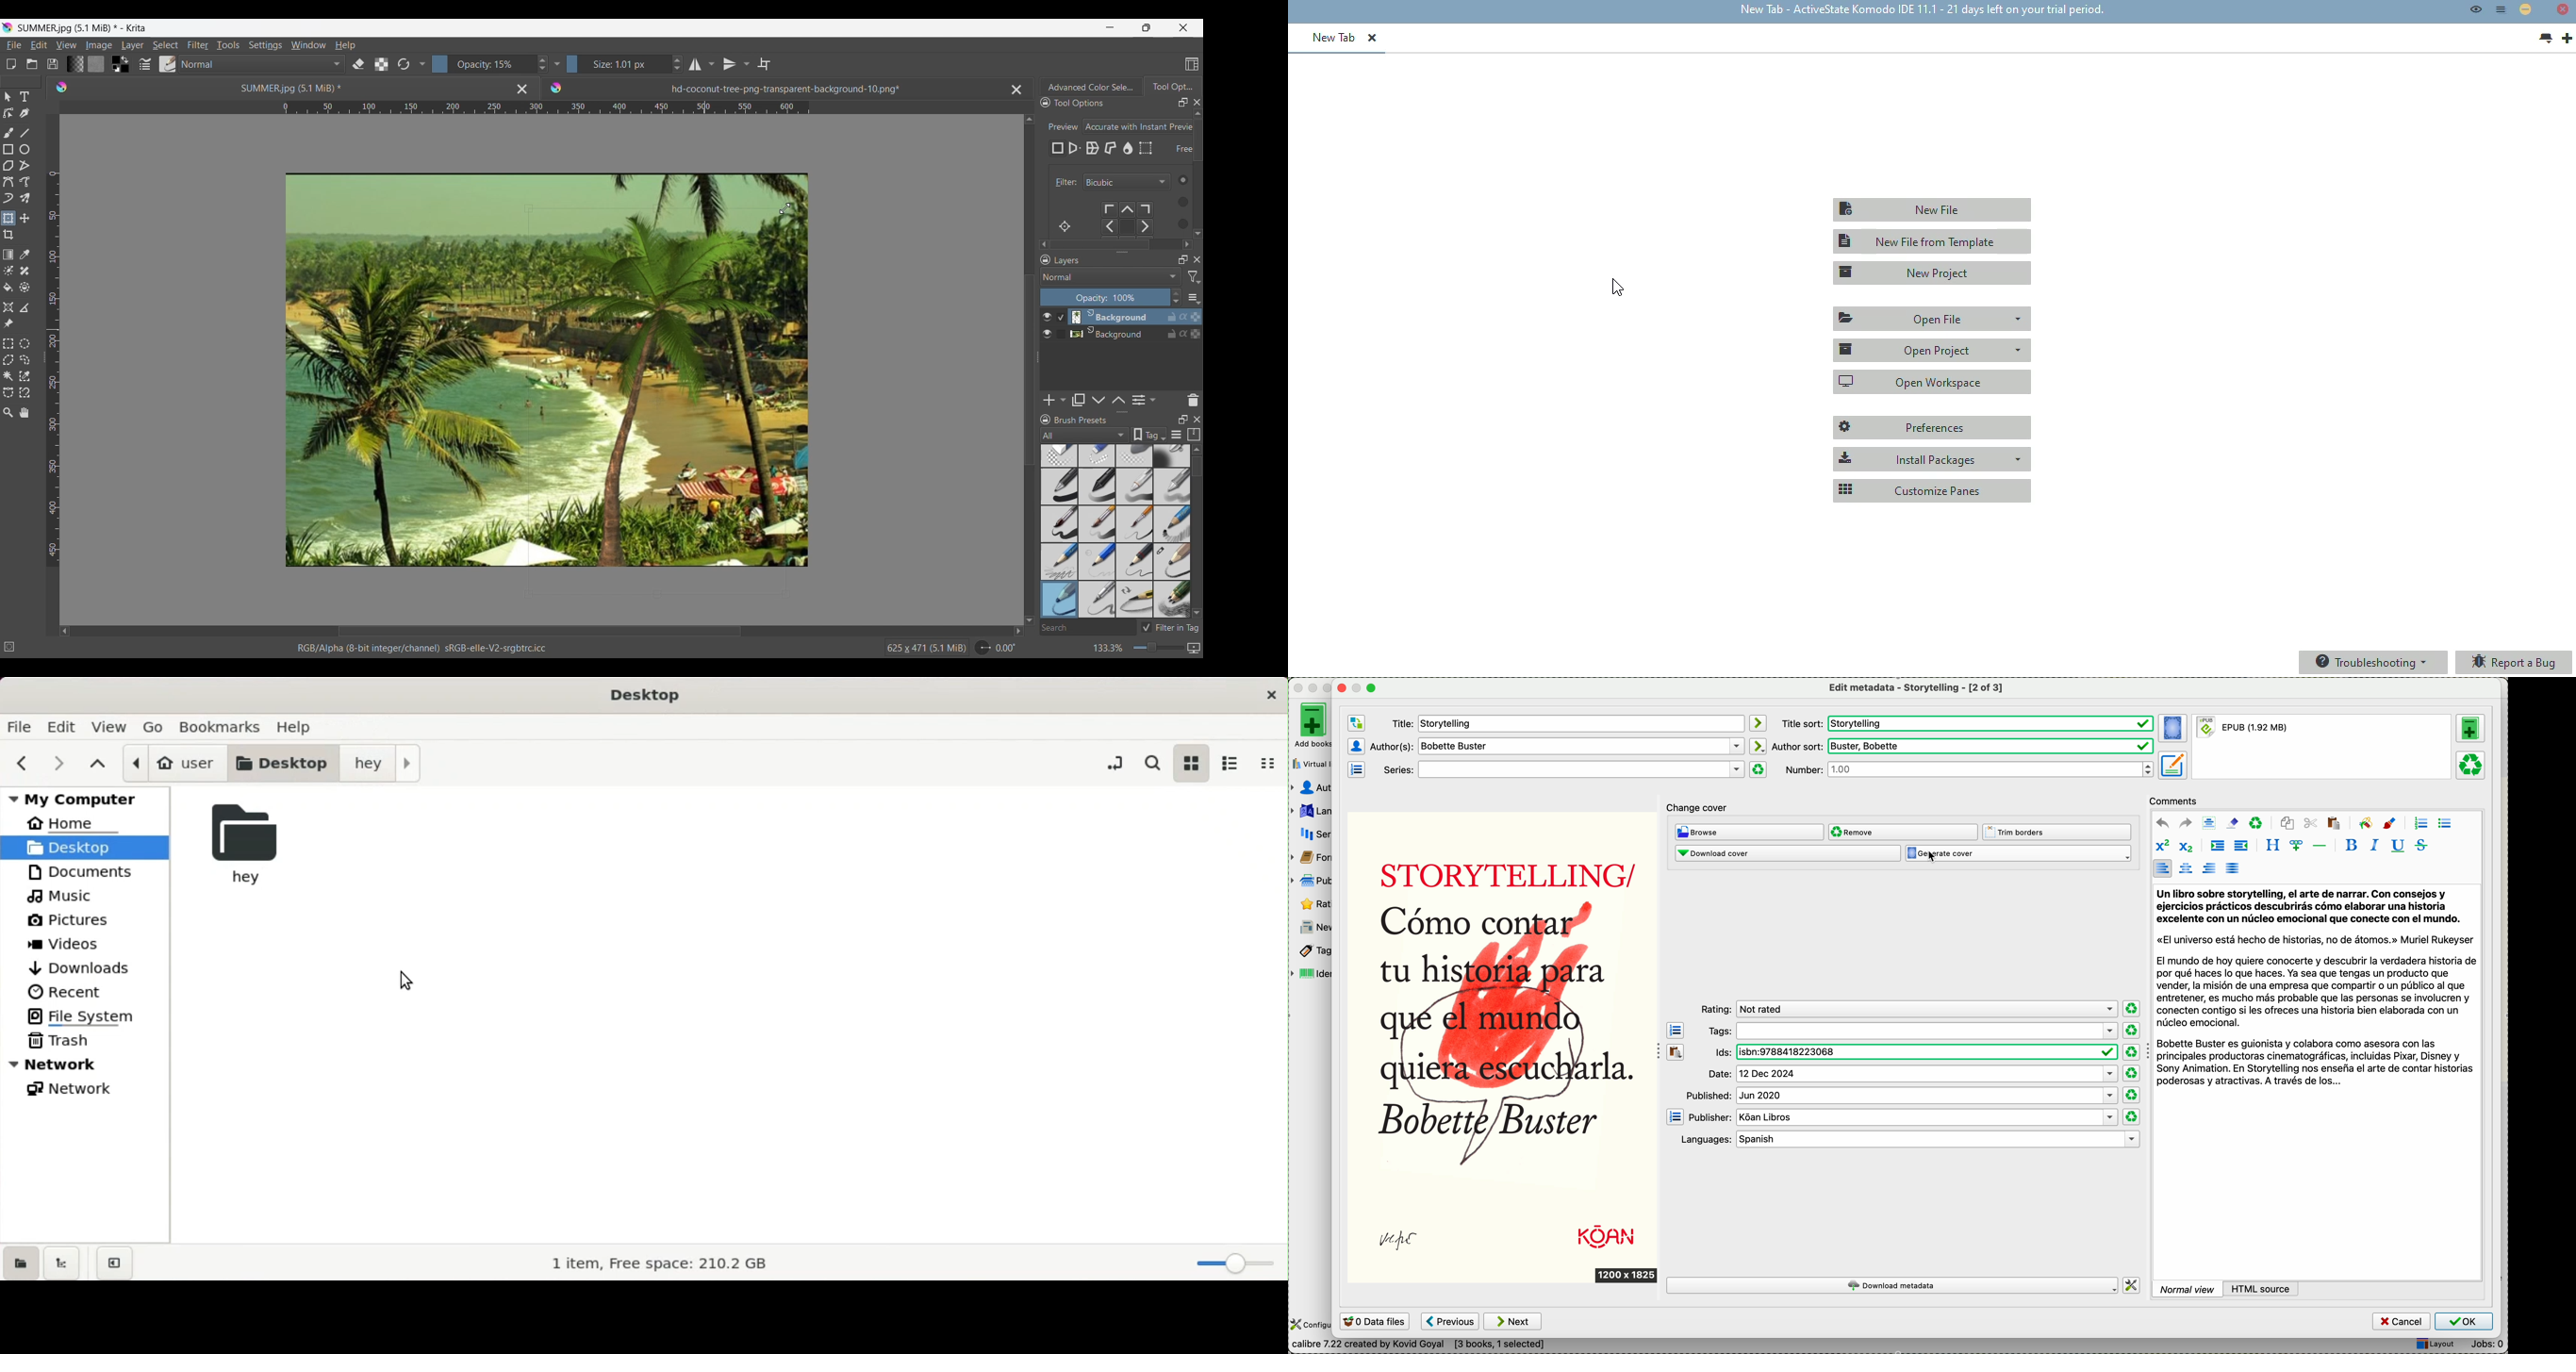  Describe the element at coordinates (2390, 823) in the screenshot. I see `icon` at that location.